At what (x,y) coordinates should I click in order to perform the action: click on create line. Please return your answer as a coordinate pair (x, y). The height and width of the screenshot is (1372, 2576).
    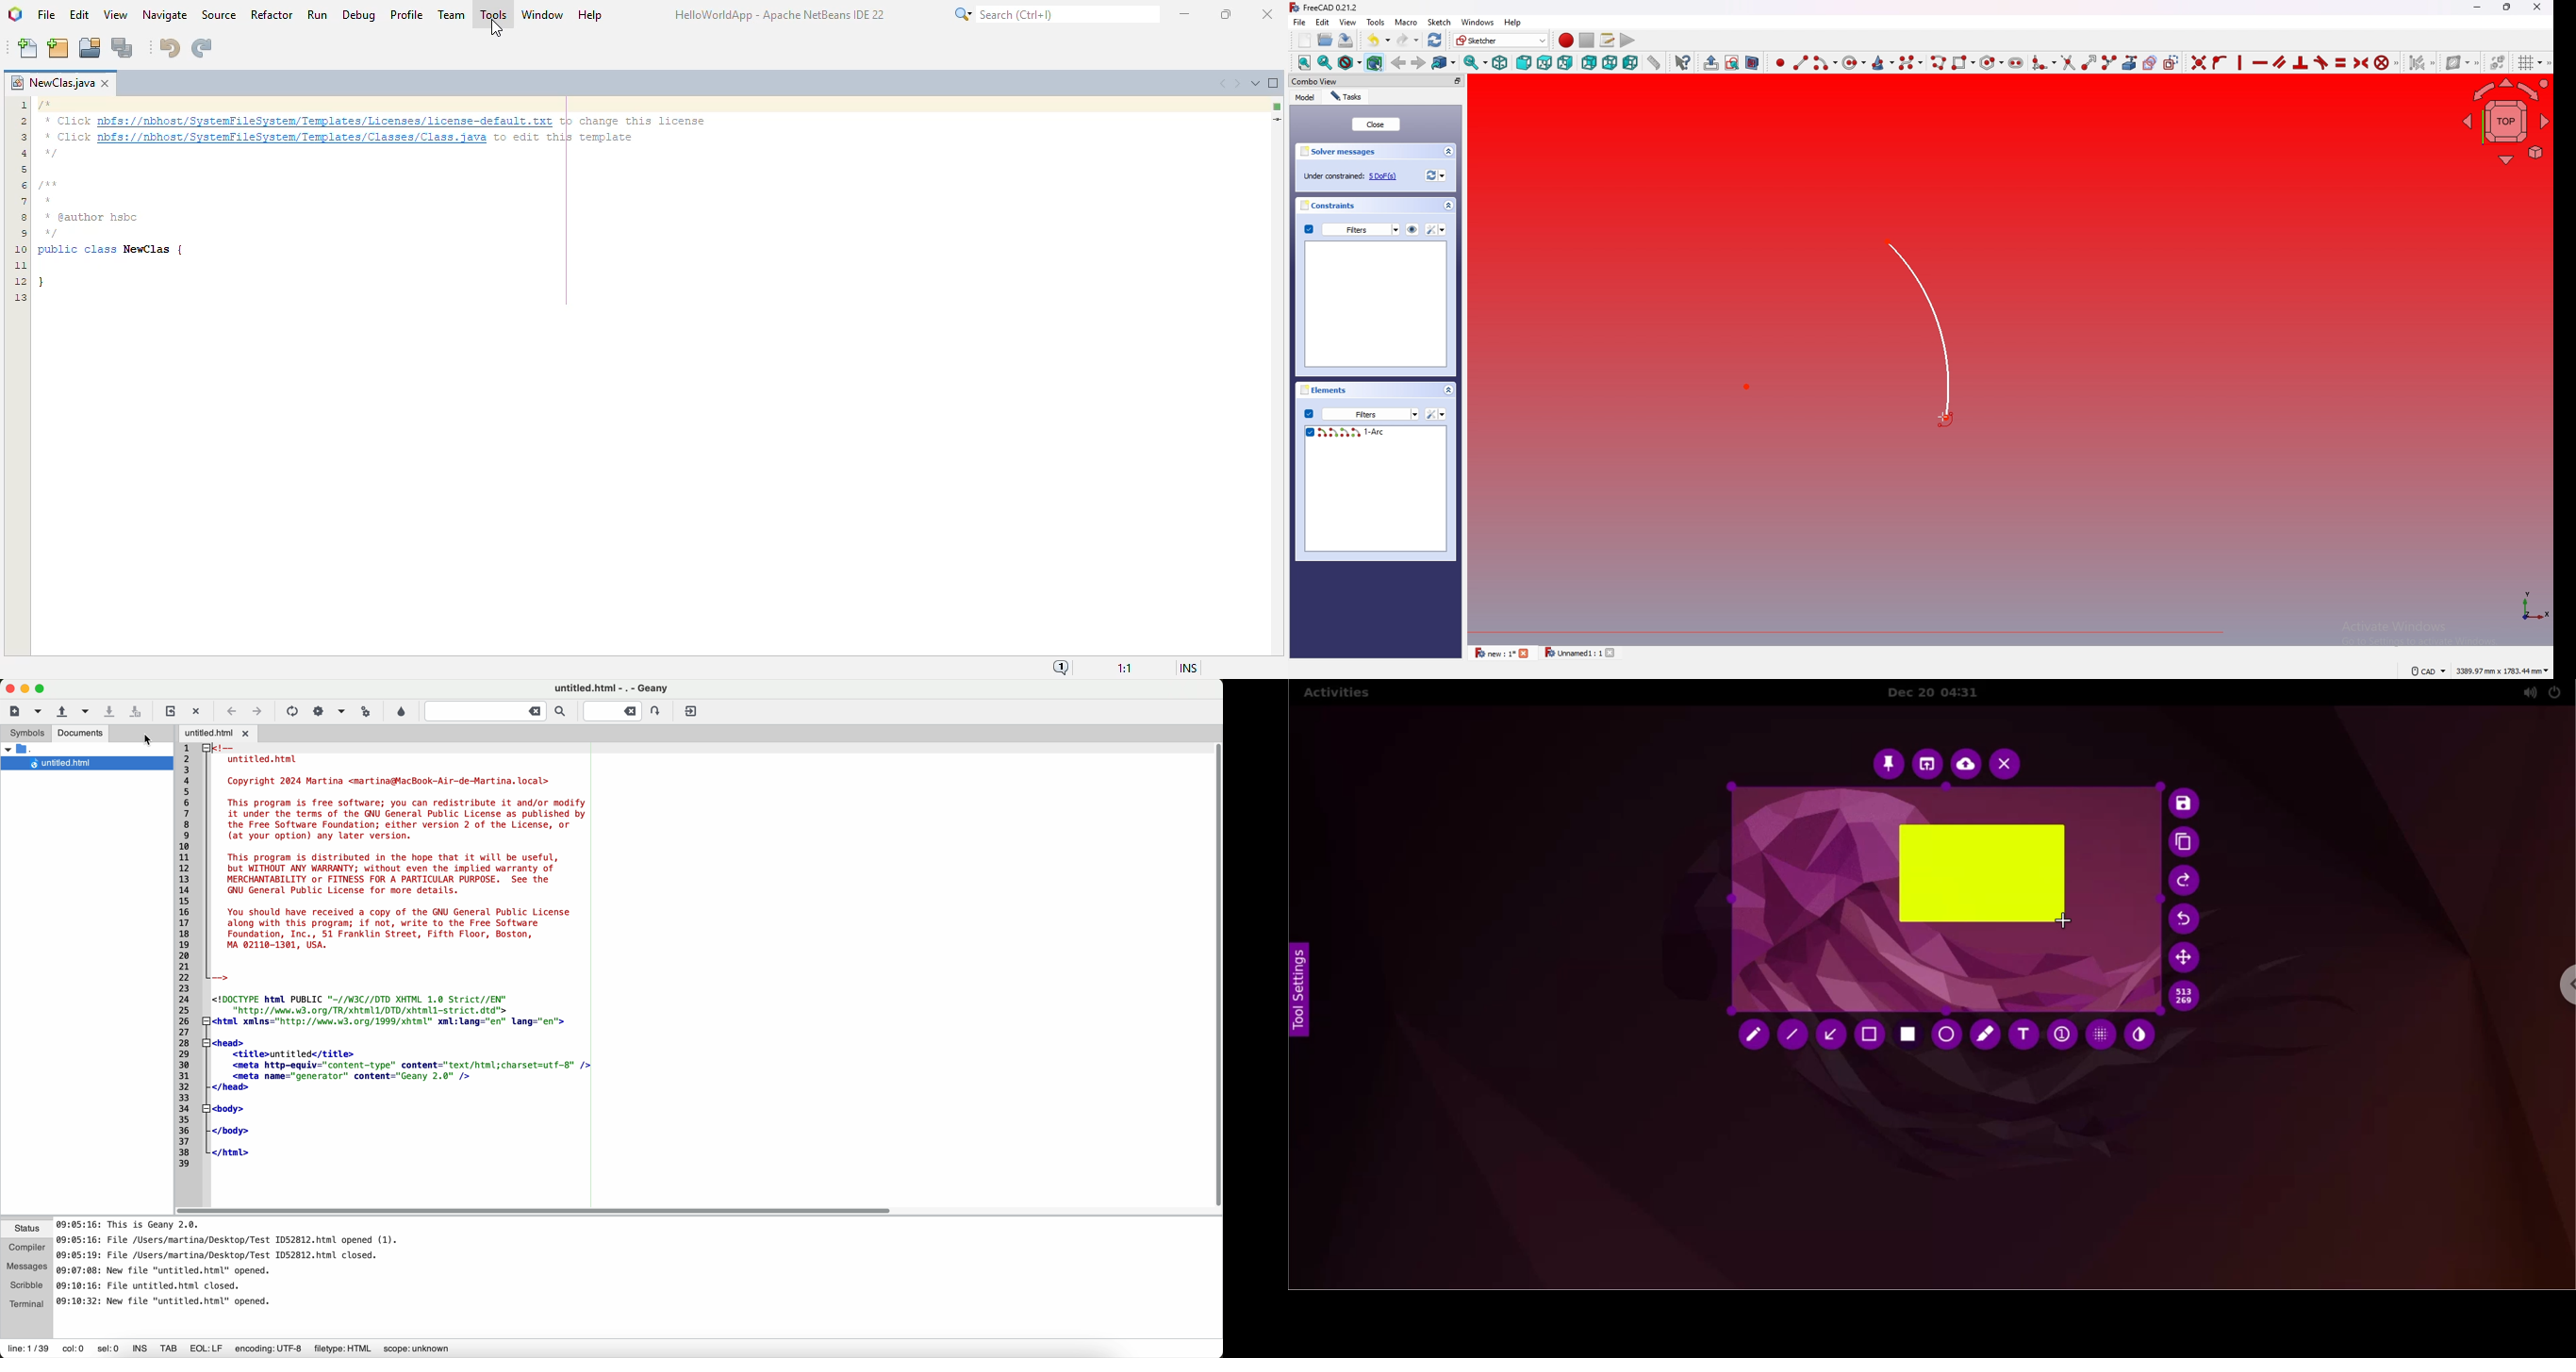
    Looking at the image, I should click on (1801, 62).